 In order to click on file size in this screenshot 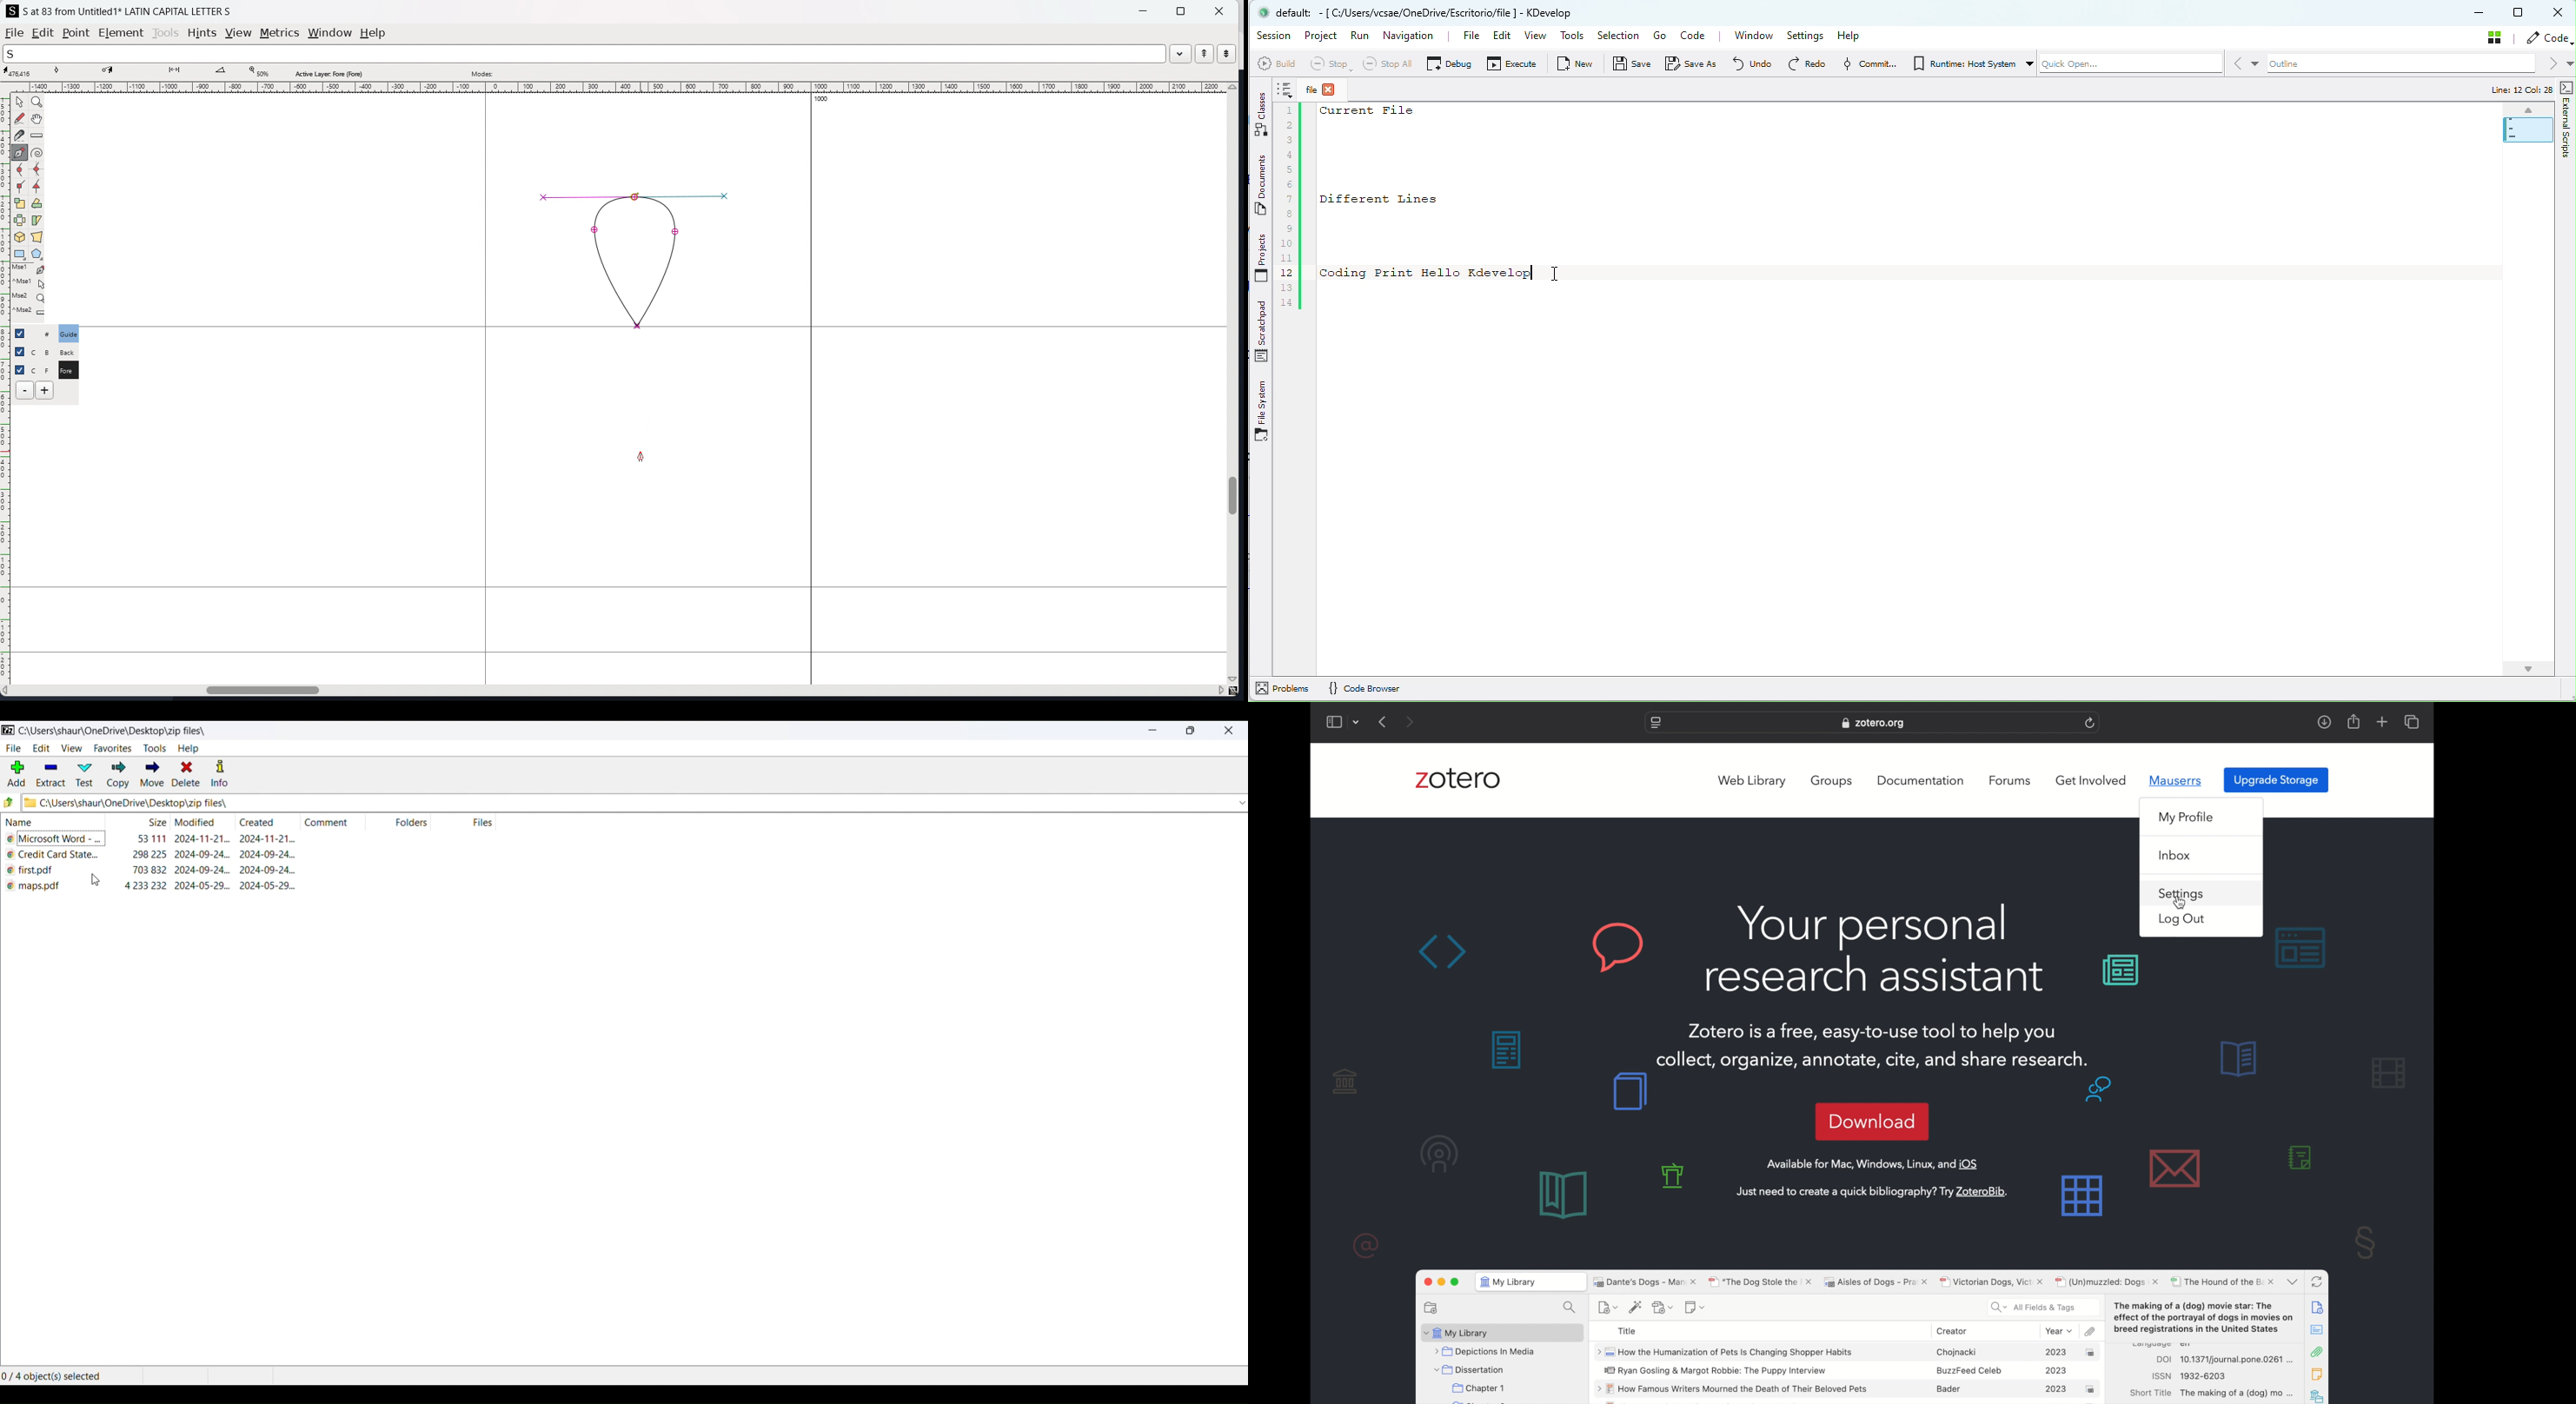, I will do `click(151, 871)`.